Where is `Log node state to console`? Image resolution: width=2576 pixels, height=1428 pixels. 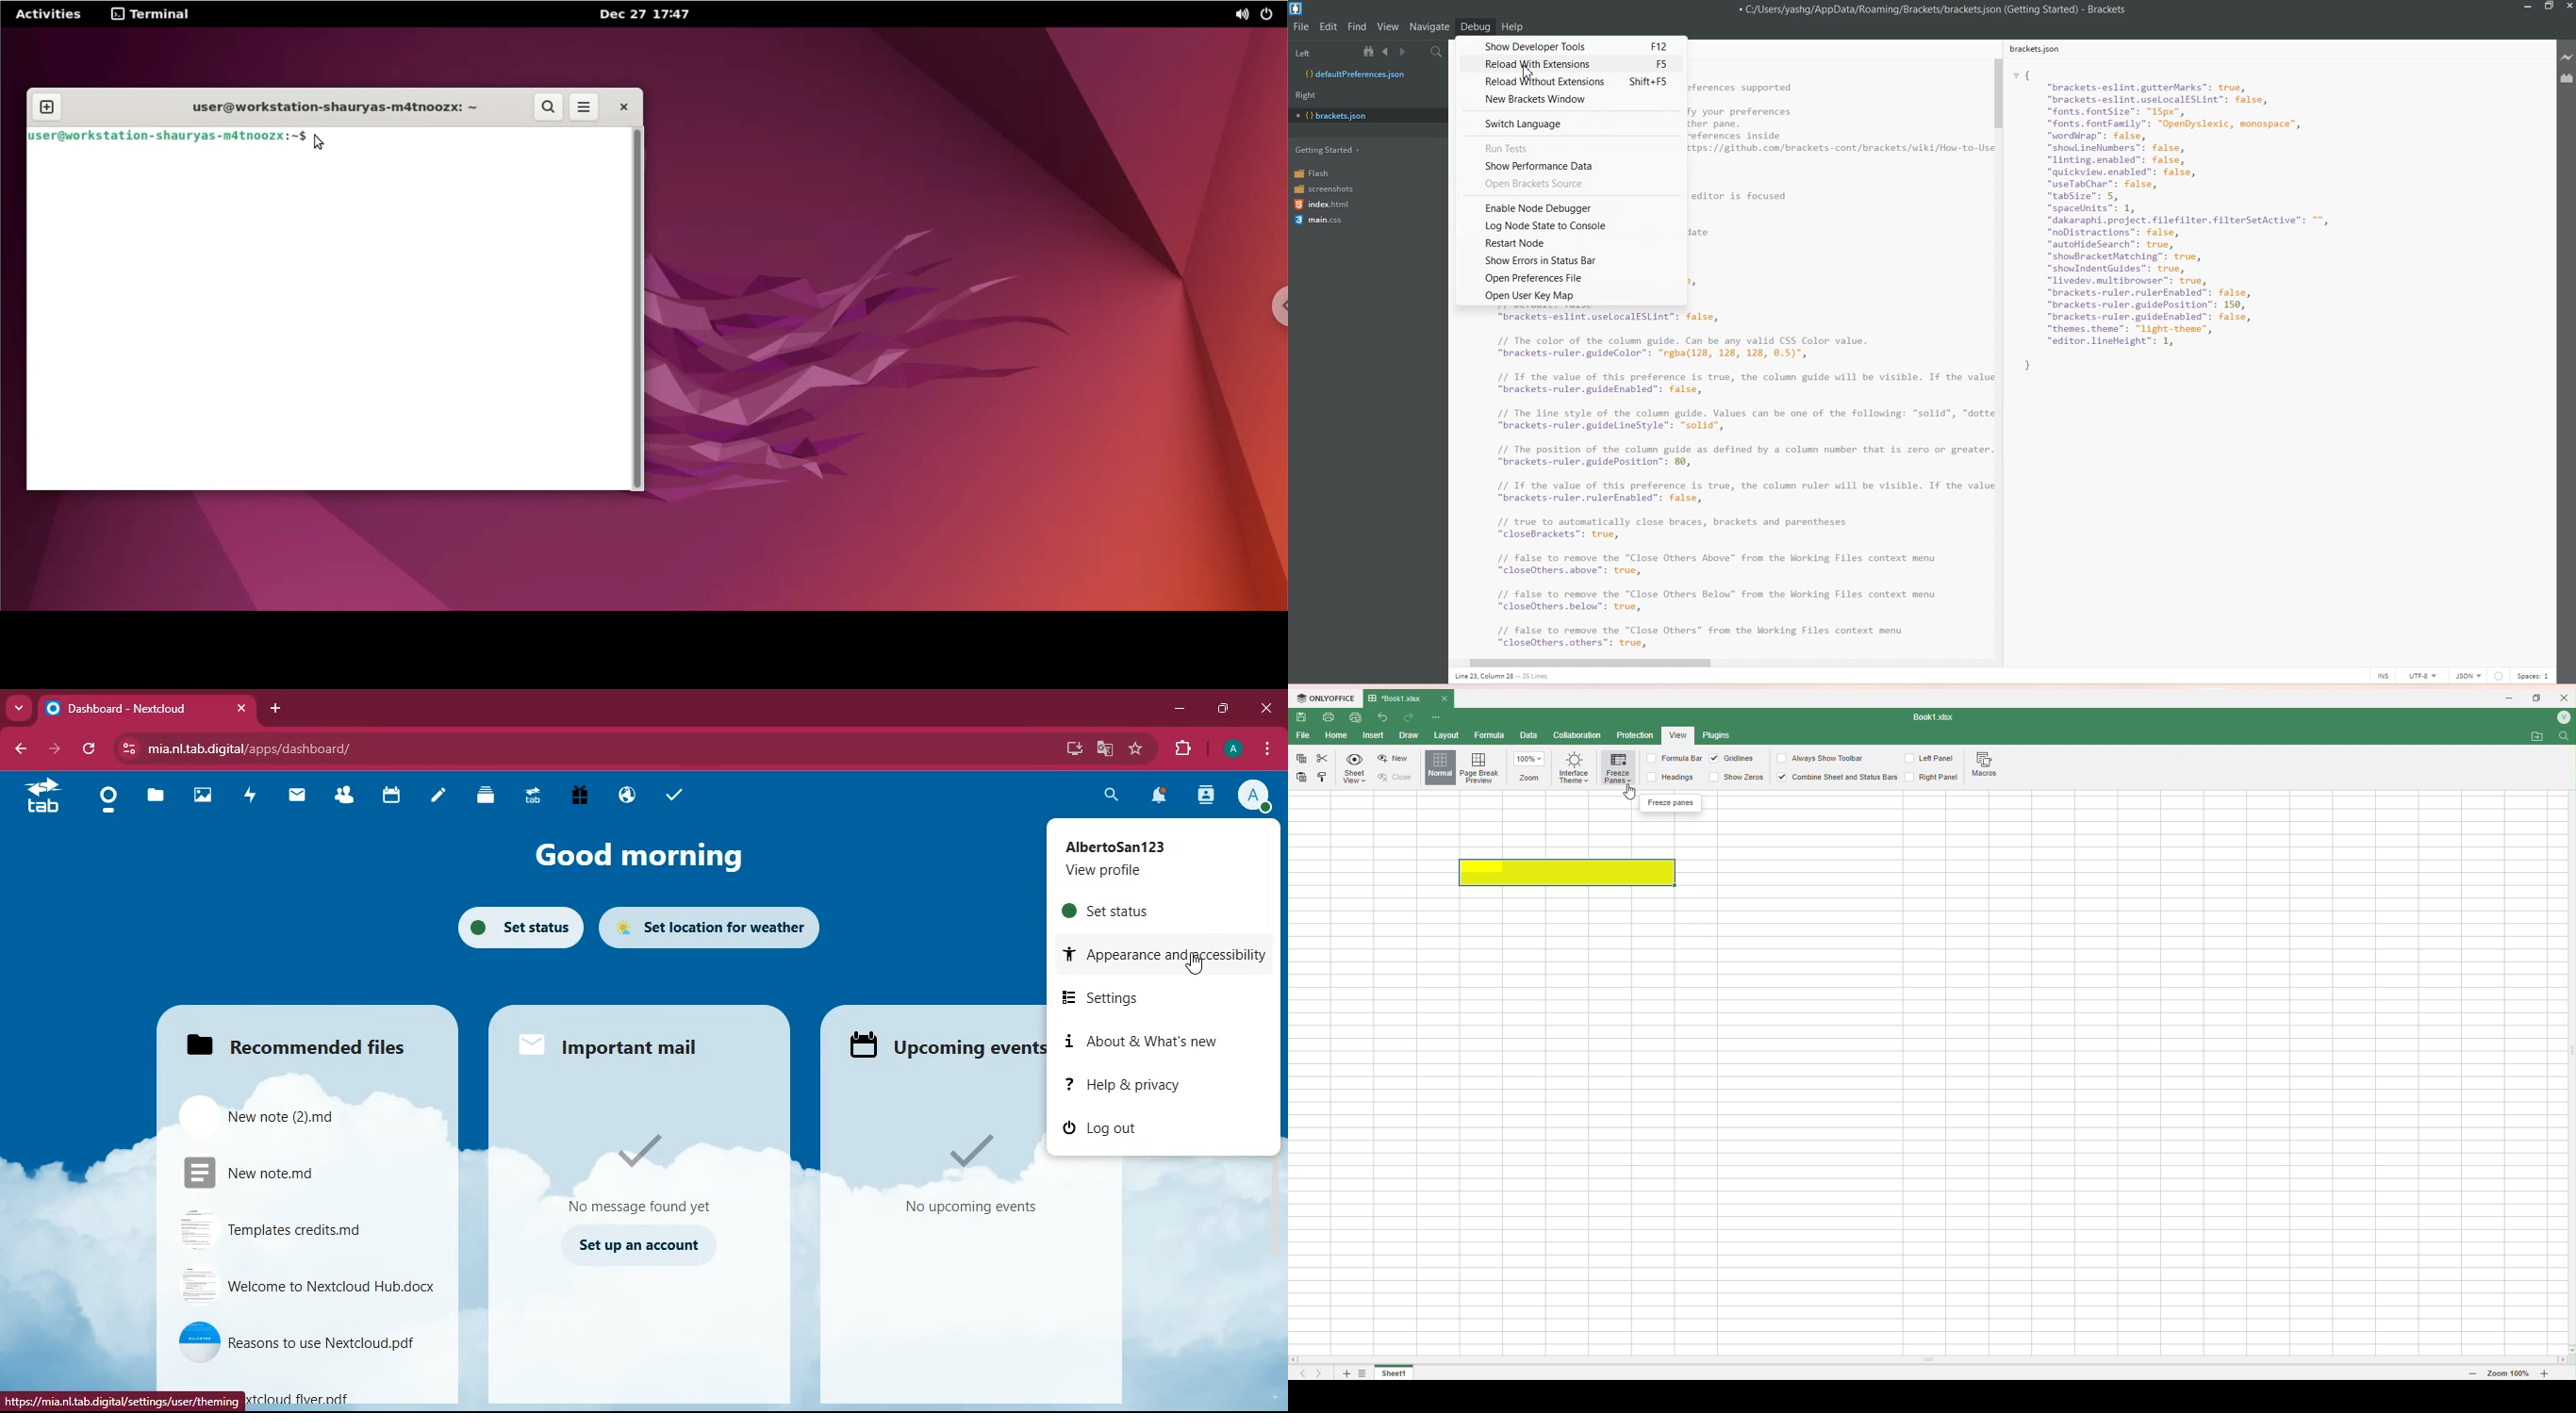 Log node state to console is located at coordinates (1568, 225).